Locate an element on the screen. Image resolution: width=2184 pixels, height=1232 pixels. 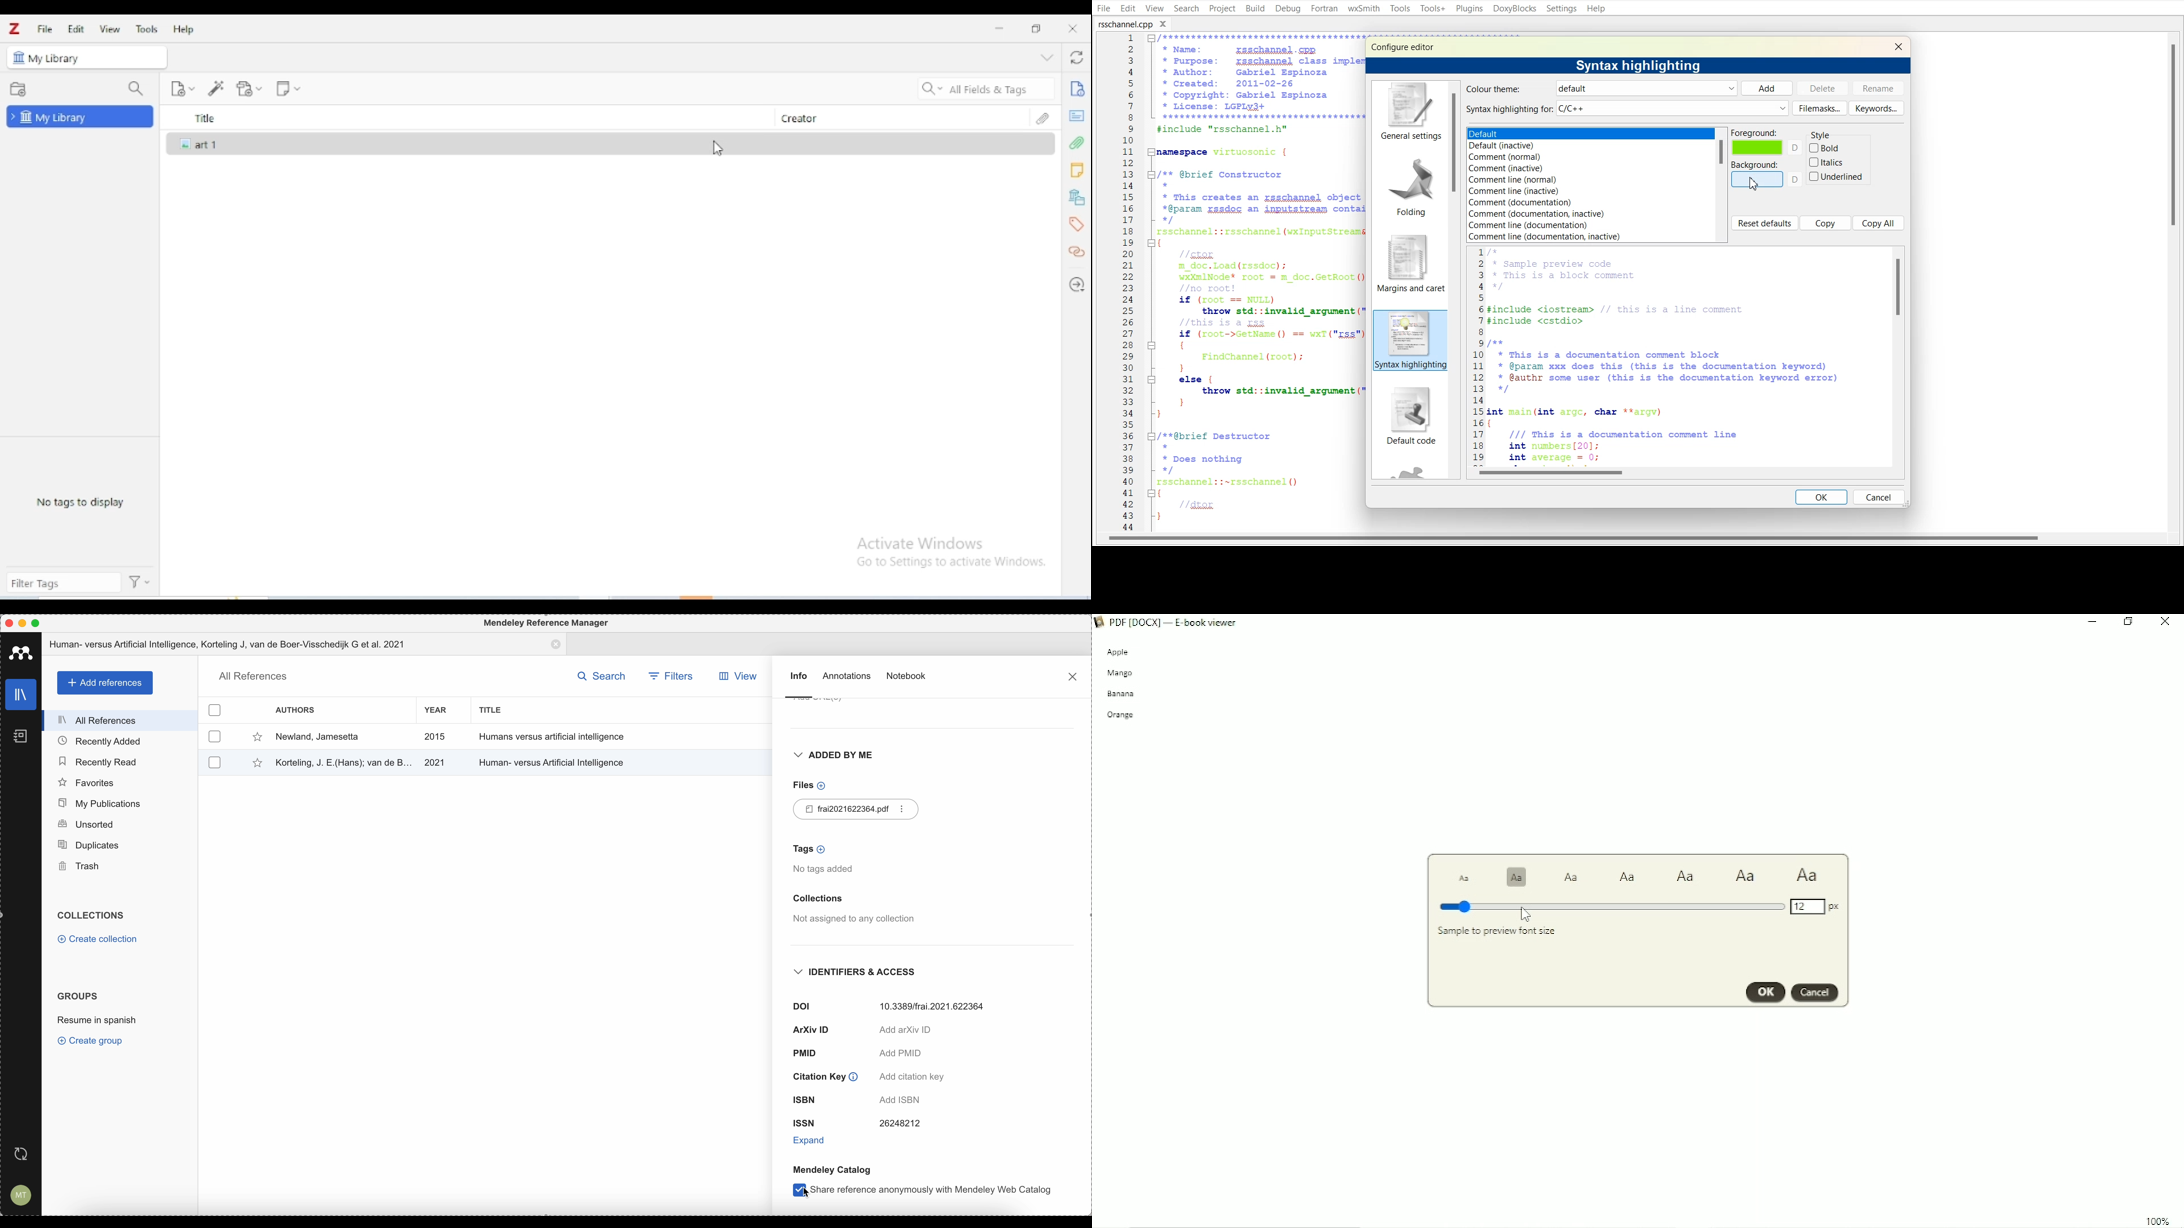
favorites is located at coordinates (120, 782).